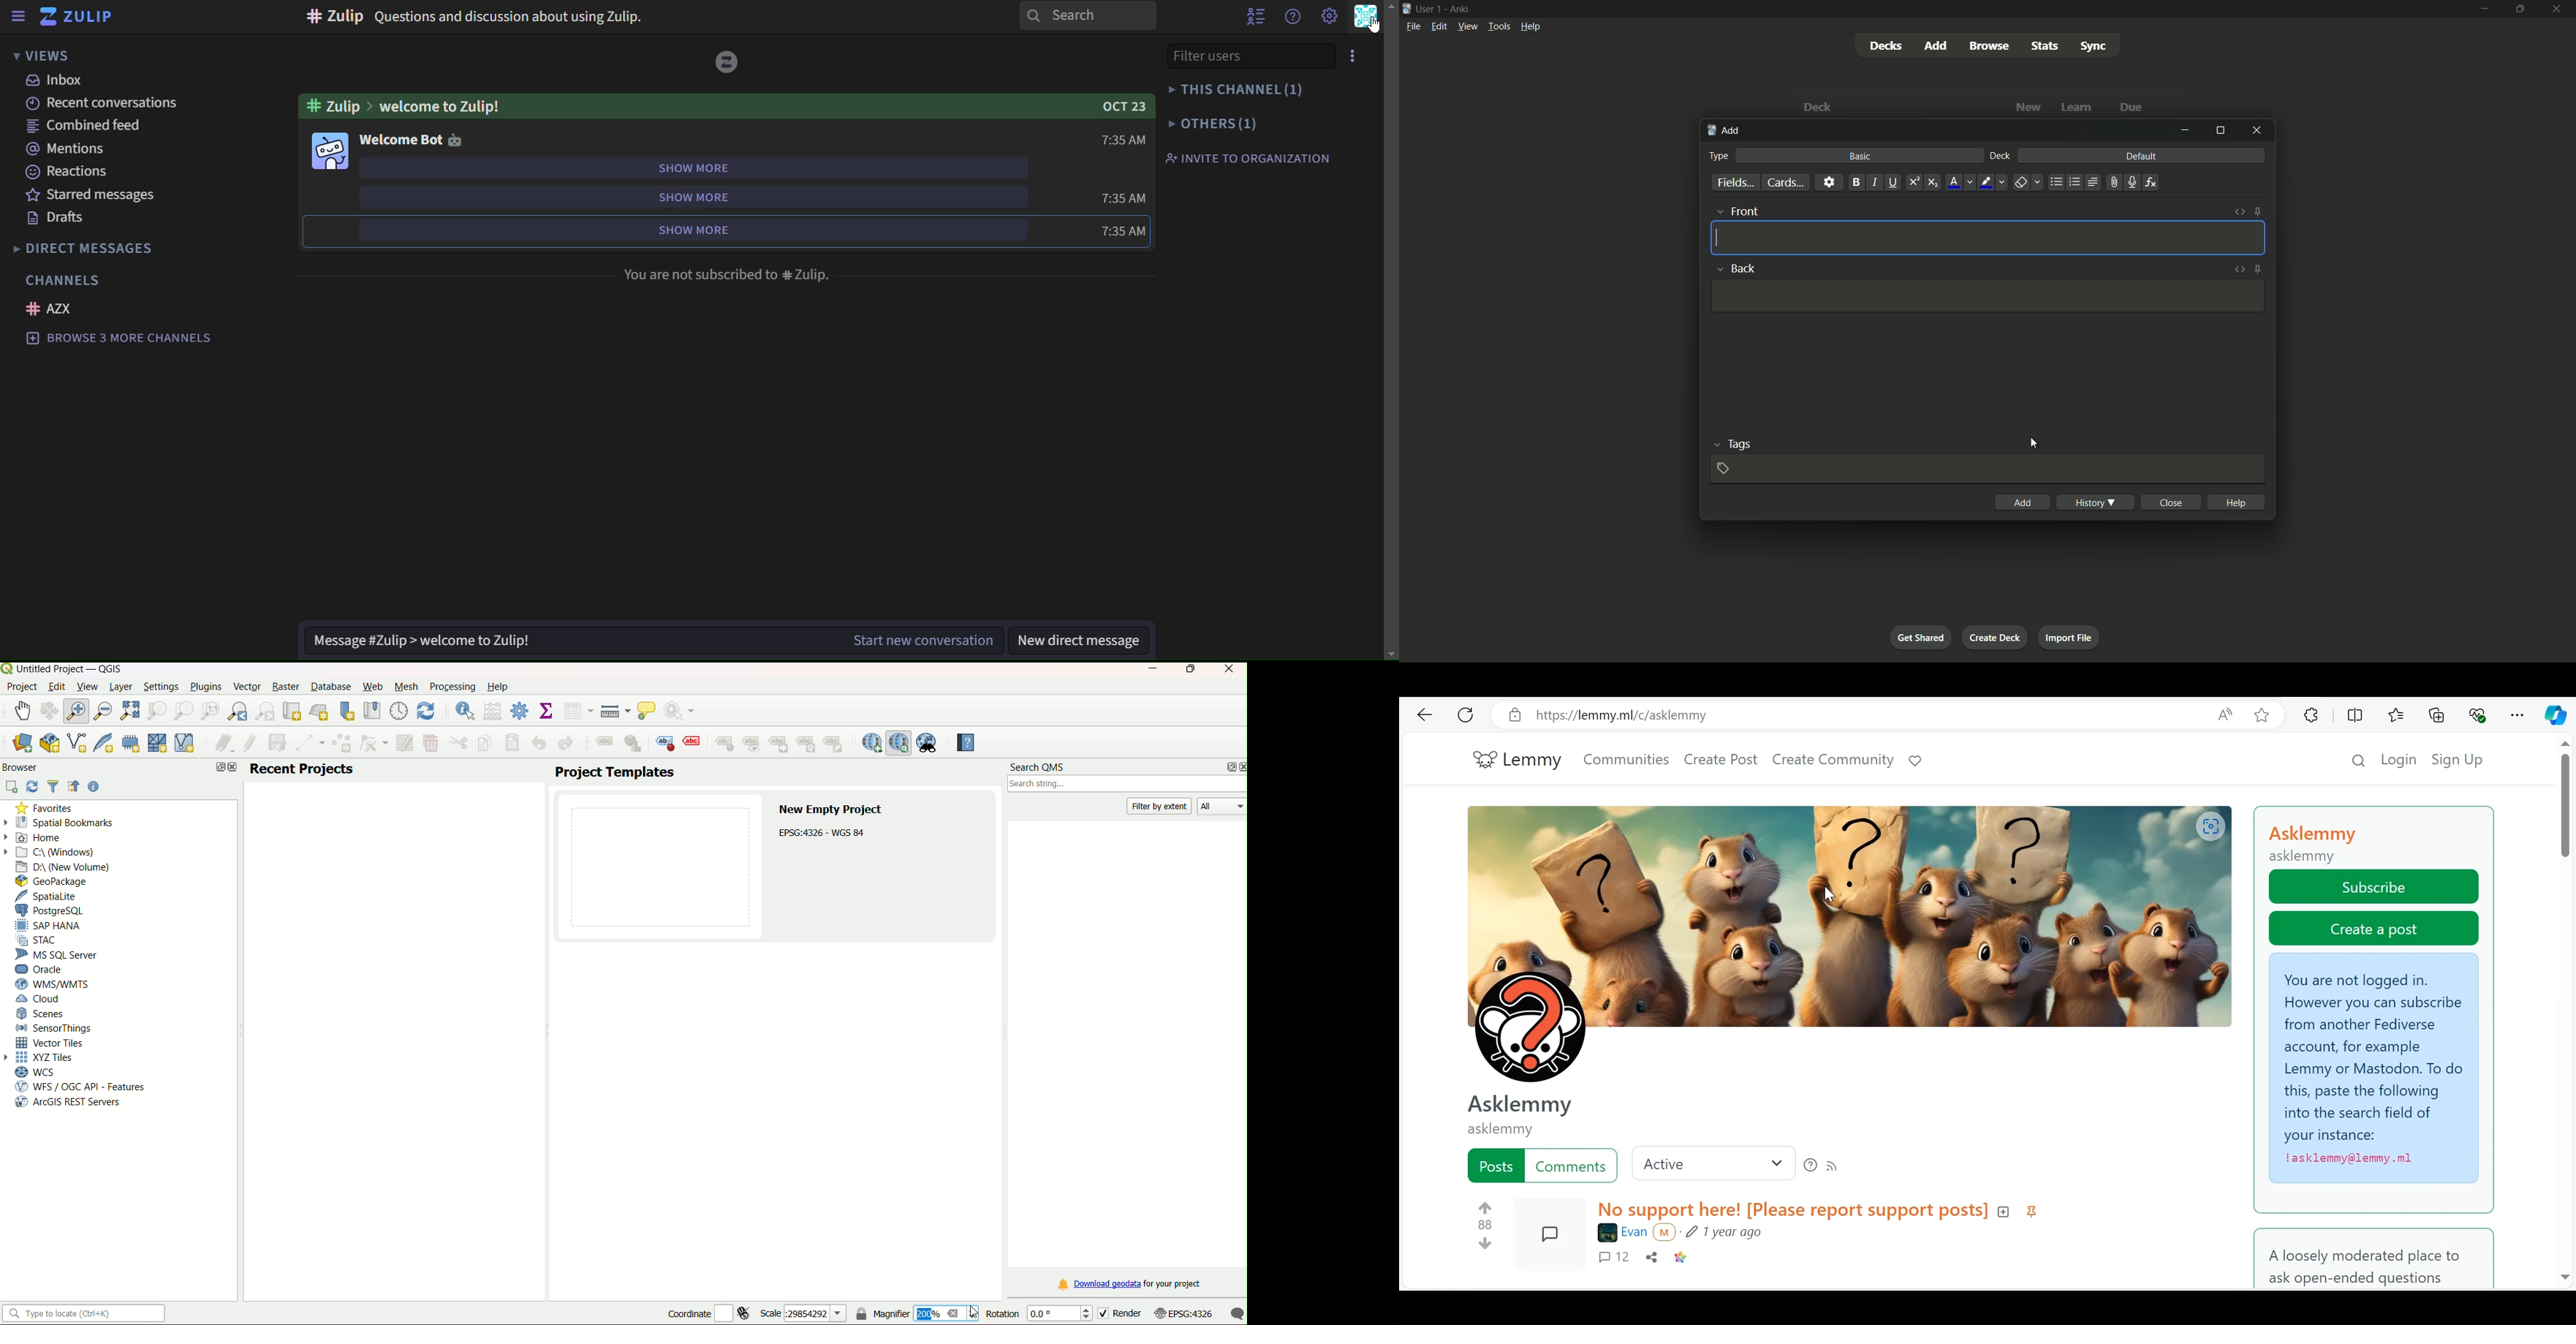  What do you see at coordinates (1247, 157) in the screenshot?
I see `invite to organisation` at bounding box center [1247, 157].